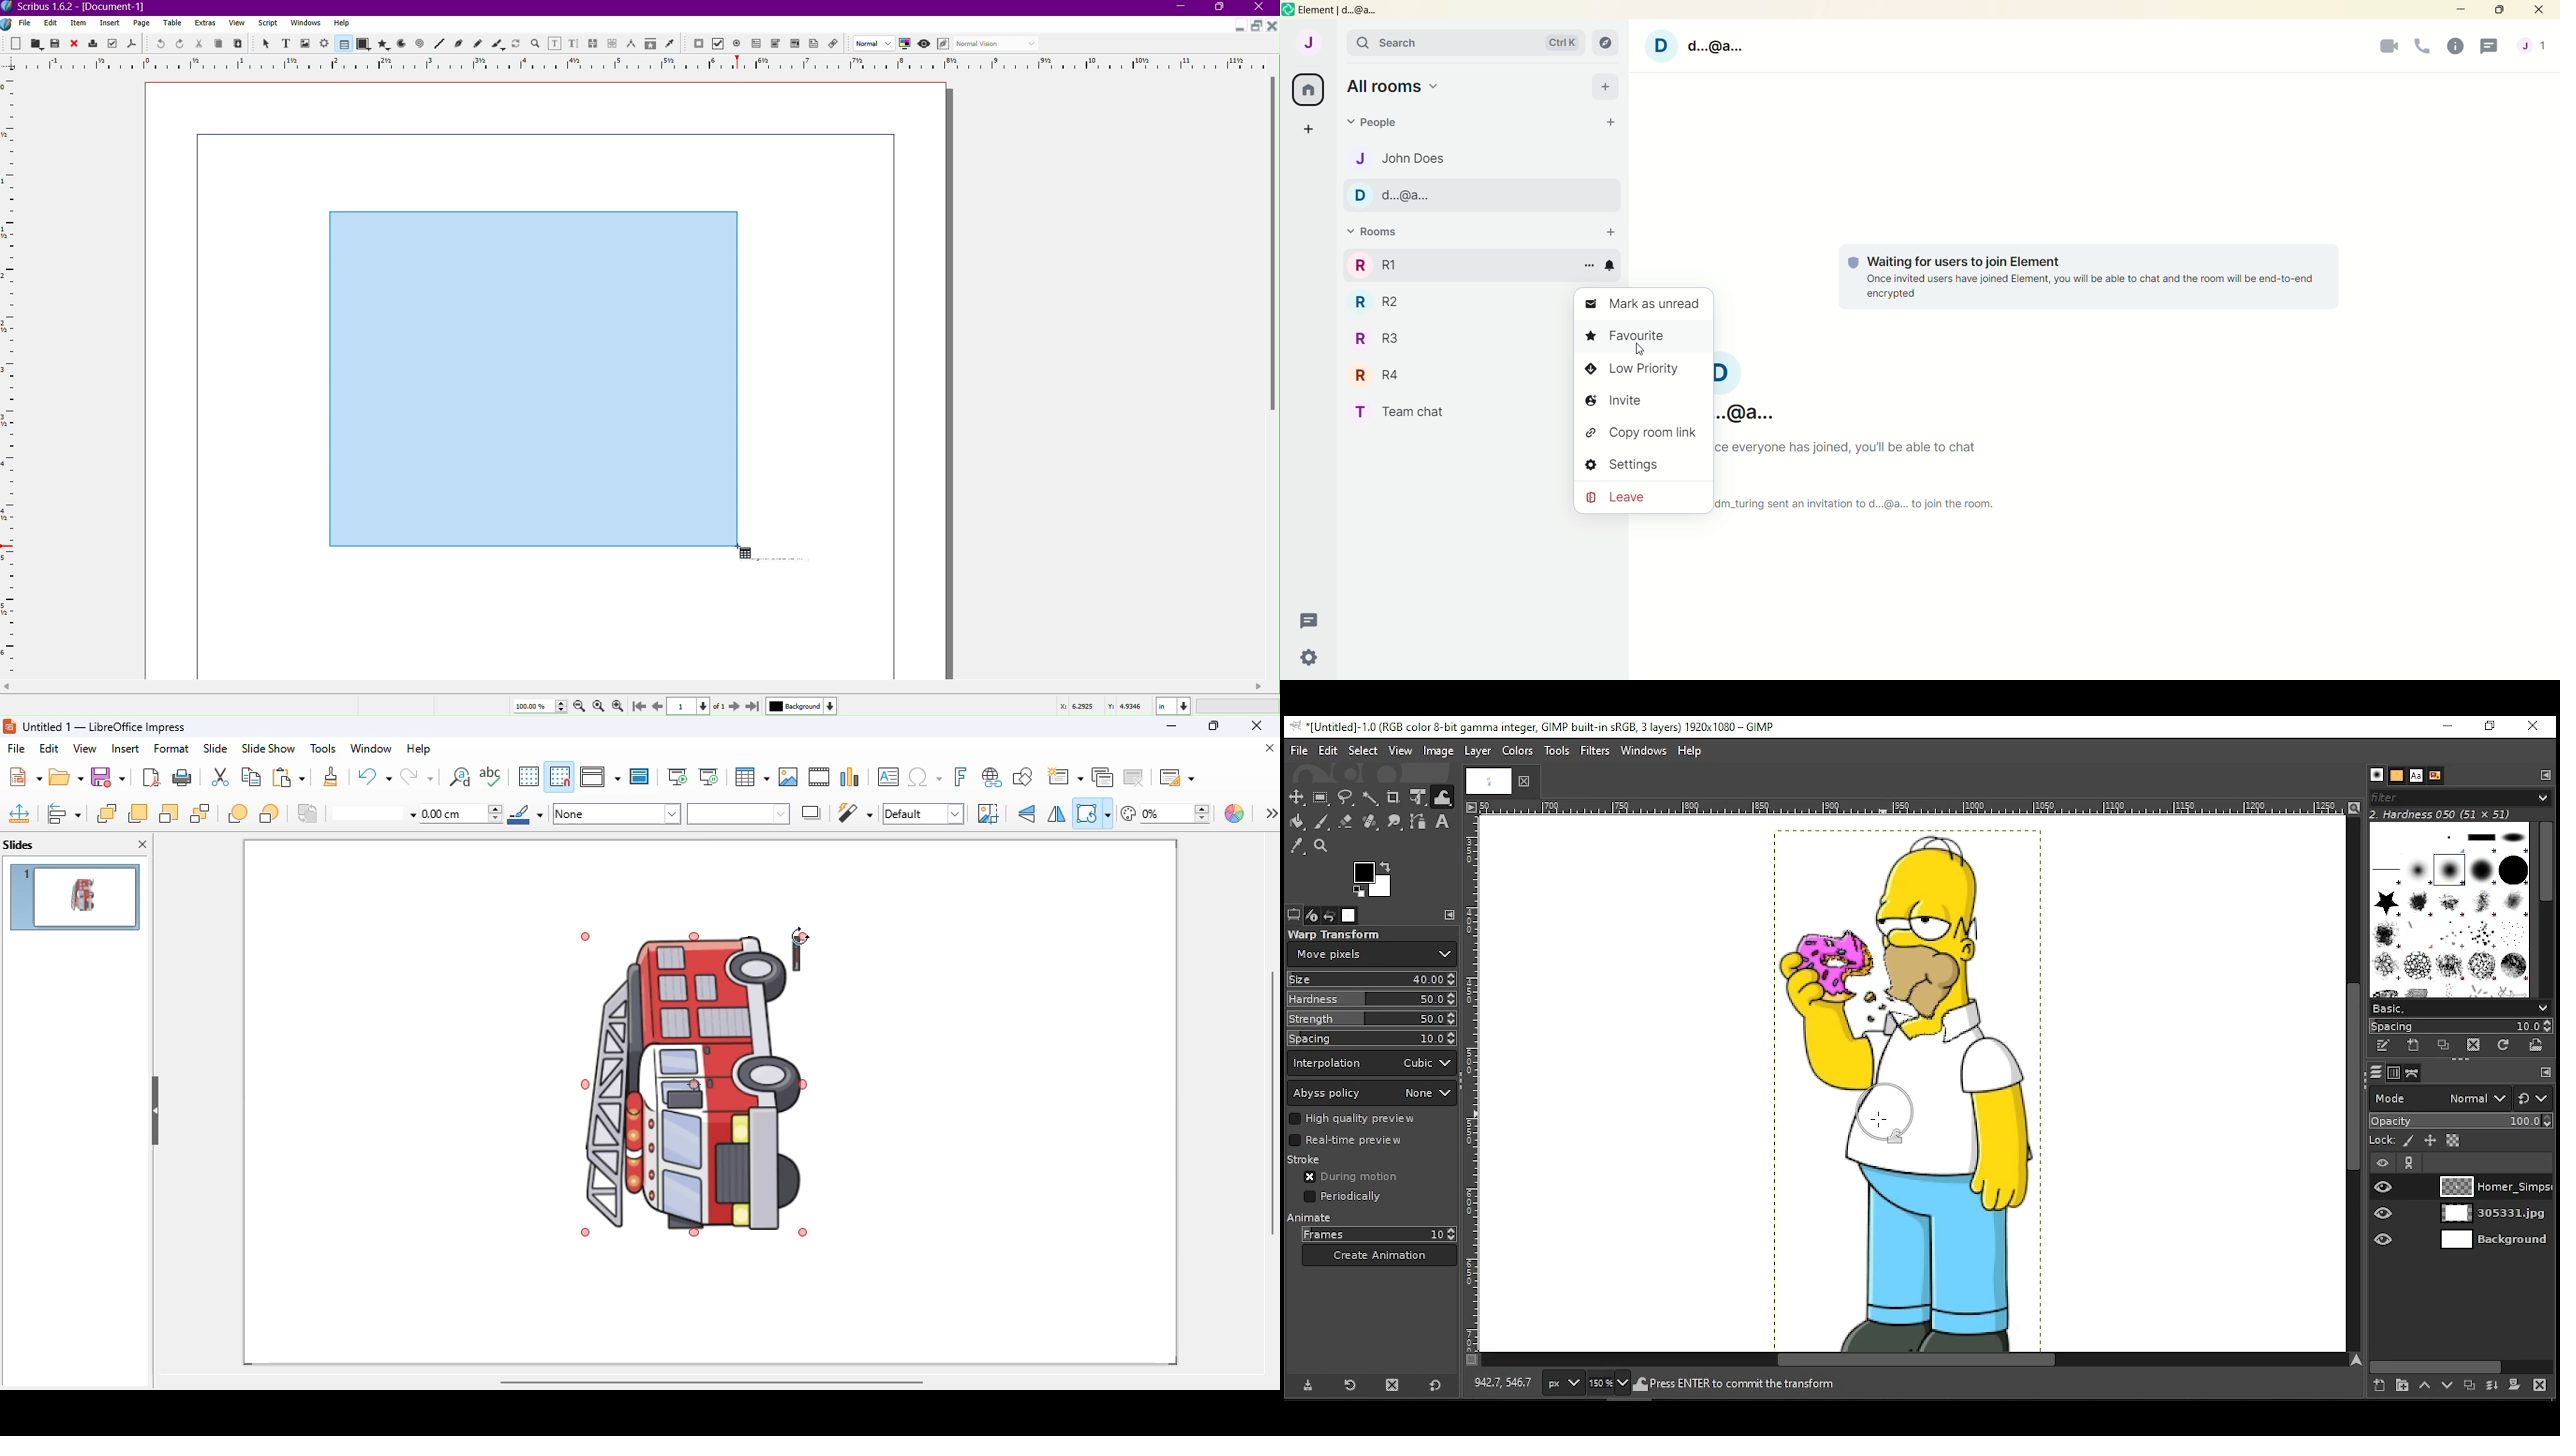 The width and height of the screenshot is (2576, 1456). What do you see at coordinates (220, 777) in the screenshot?
I see `cut` at bounding box center [220, 777].